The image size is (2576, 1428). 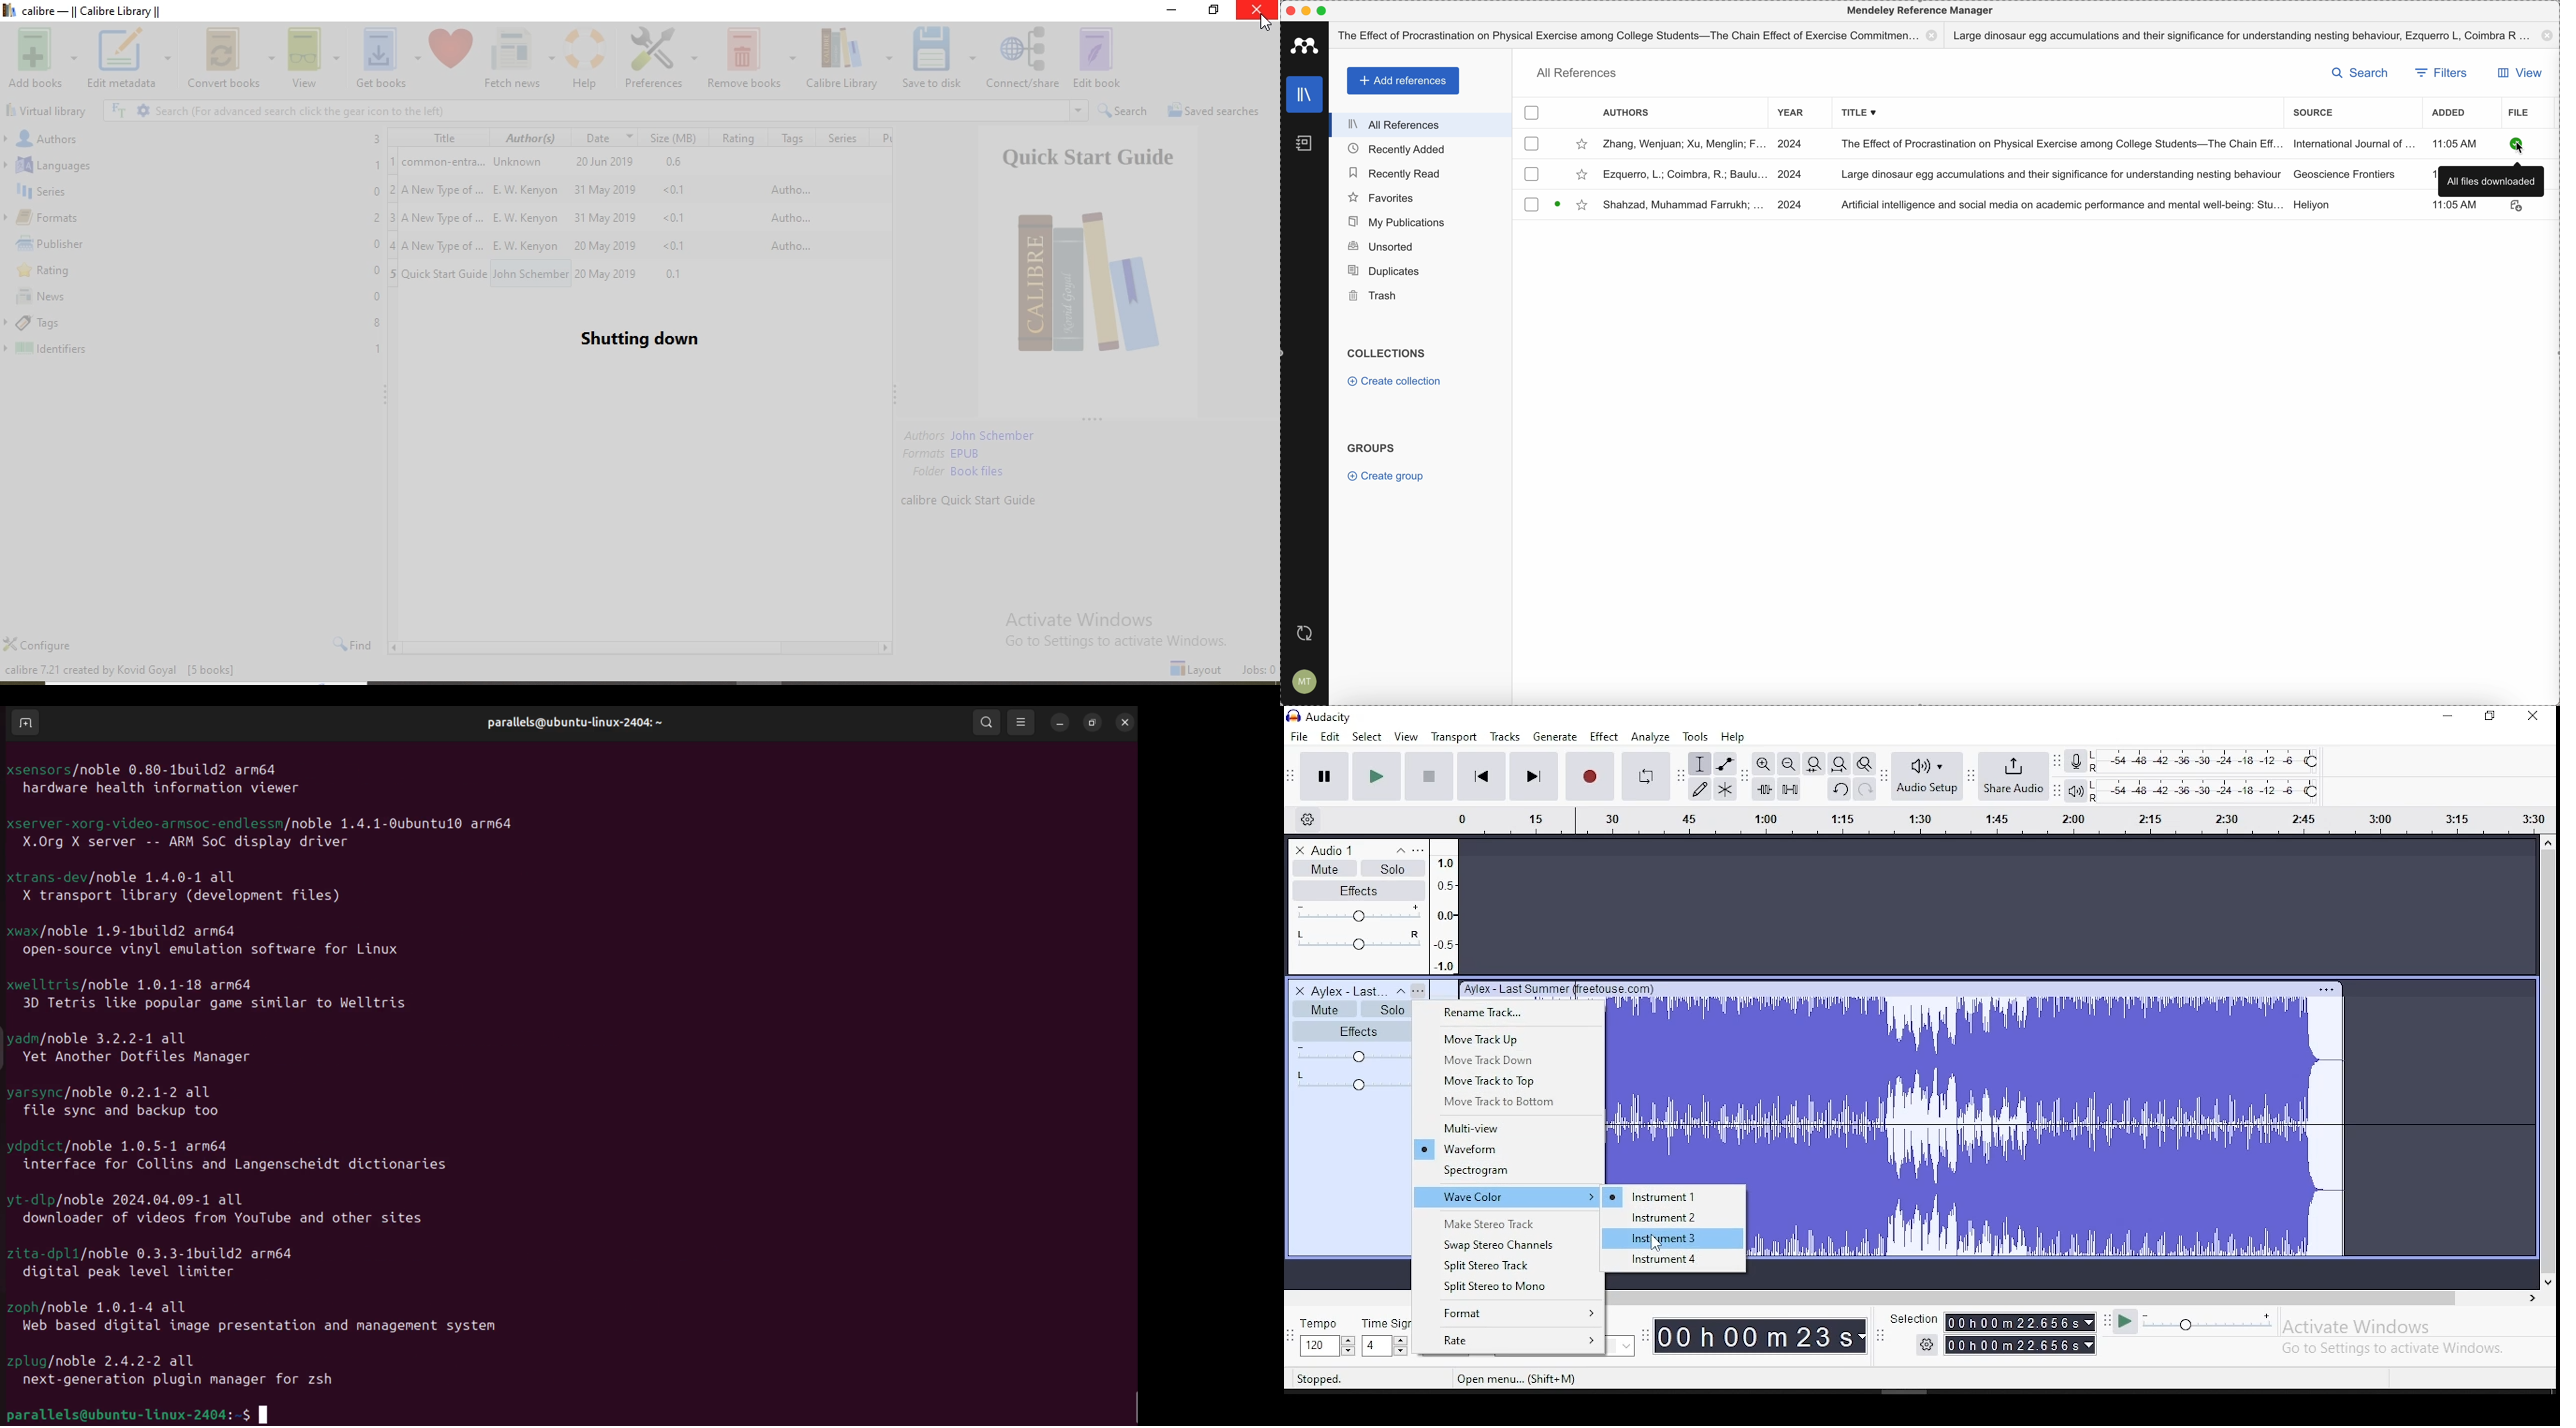 What do you see at coordinates (2068, 1297) in the screenshot?
I see `scroll bar` at bounding box center [2068, 1297].